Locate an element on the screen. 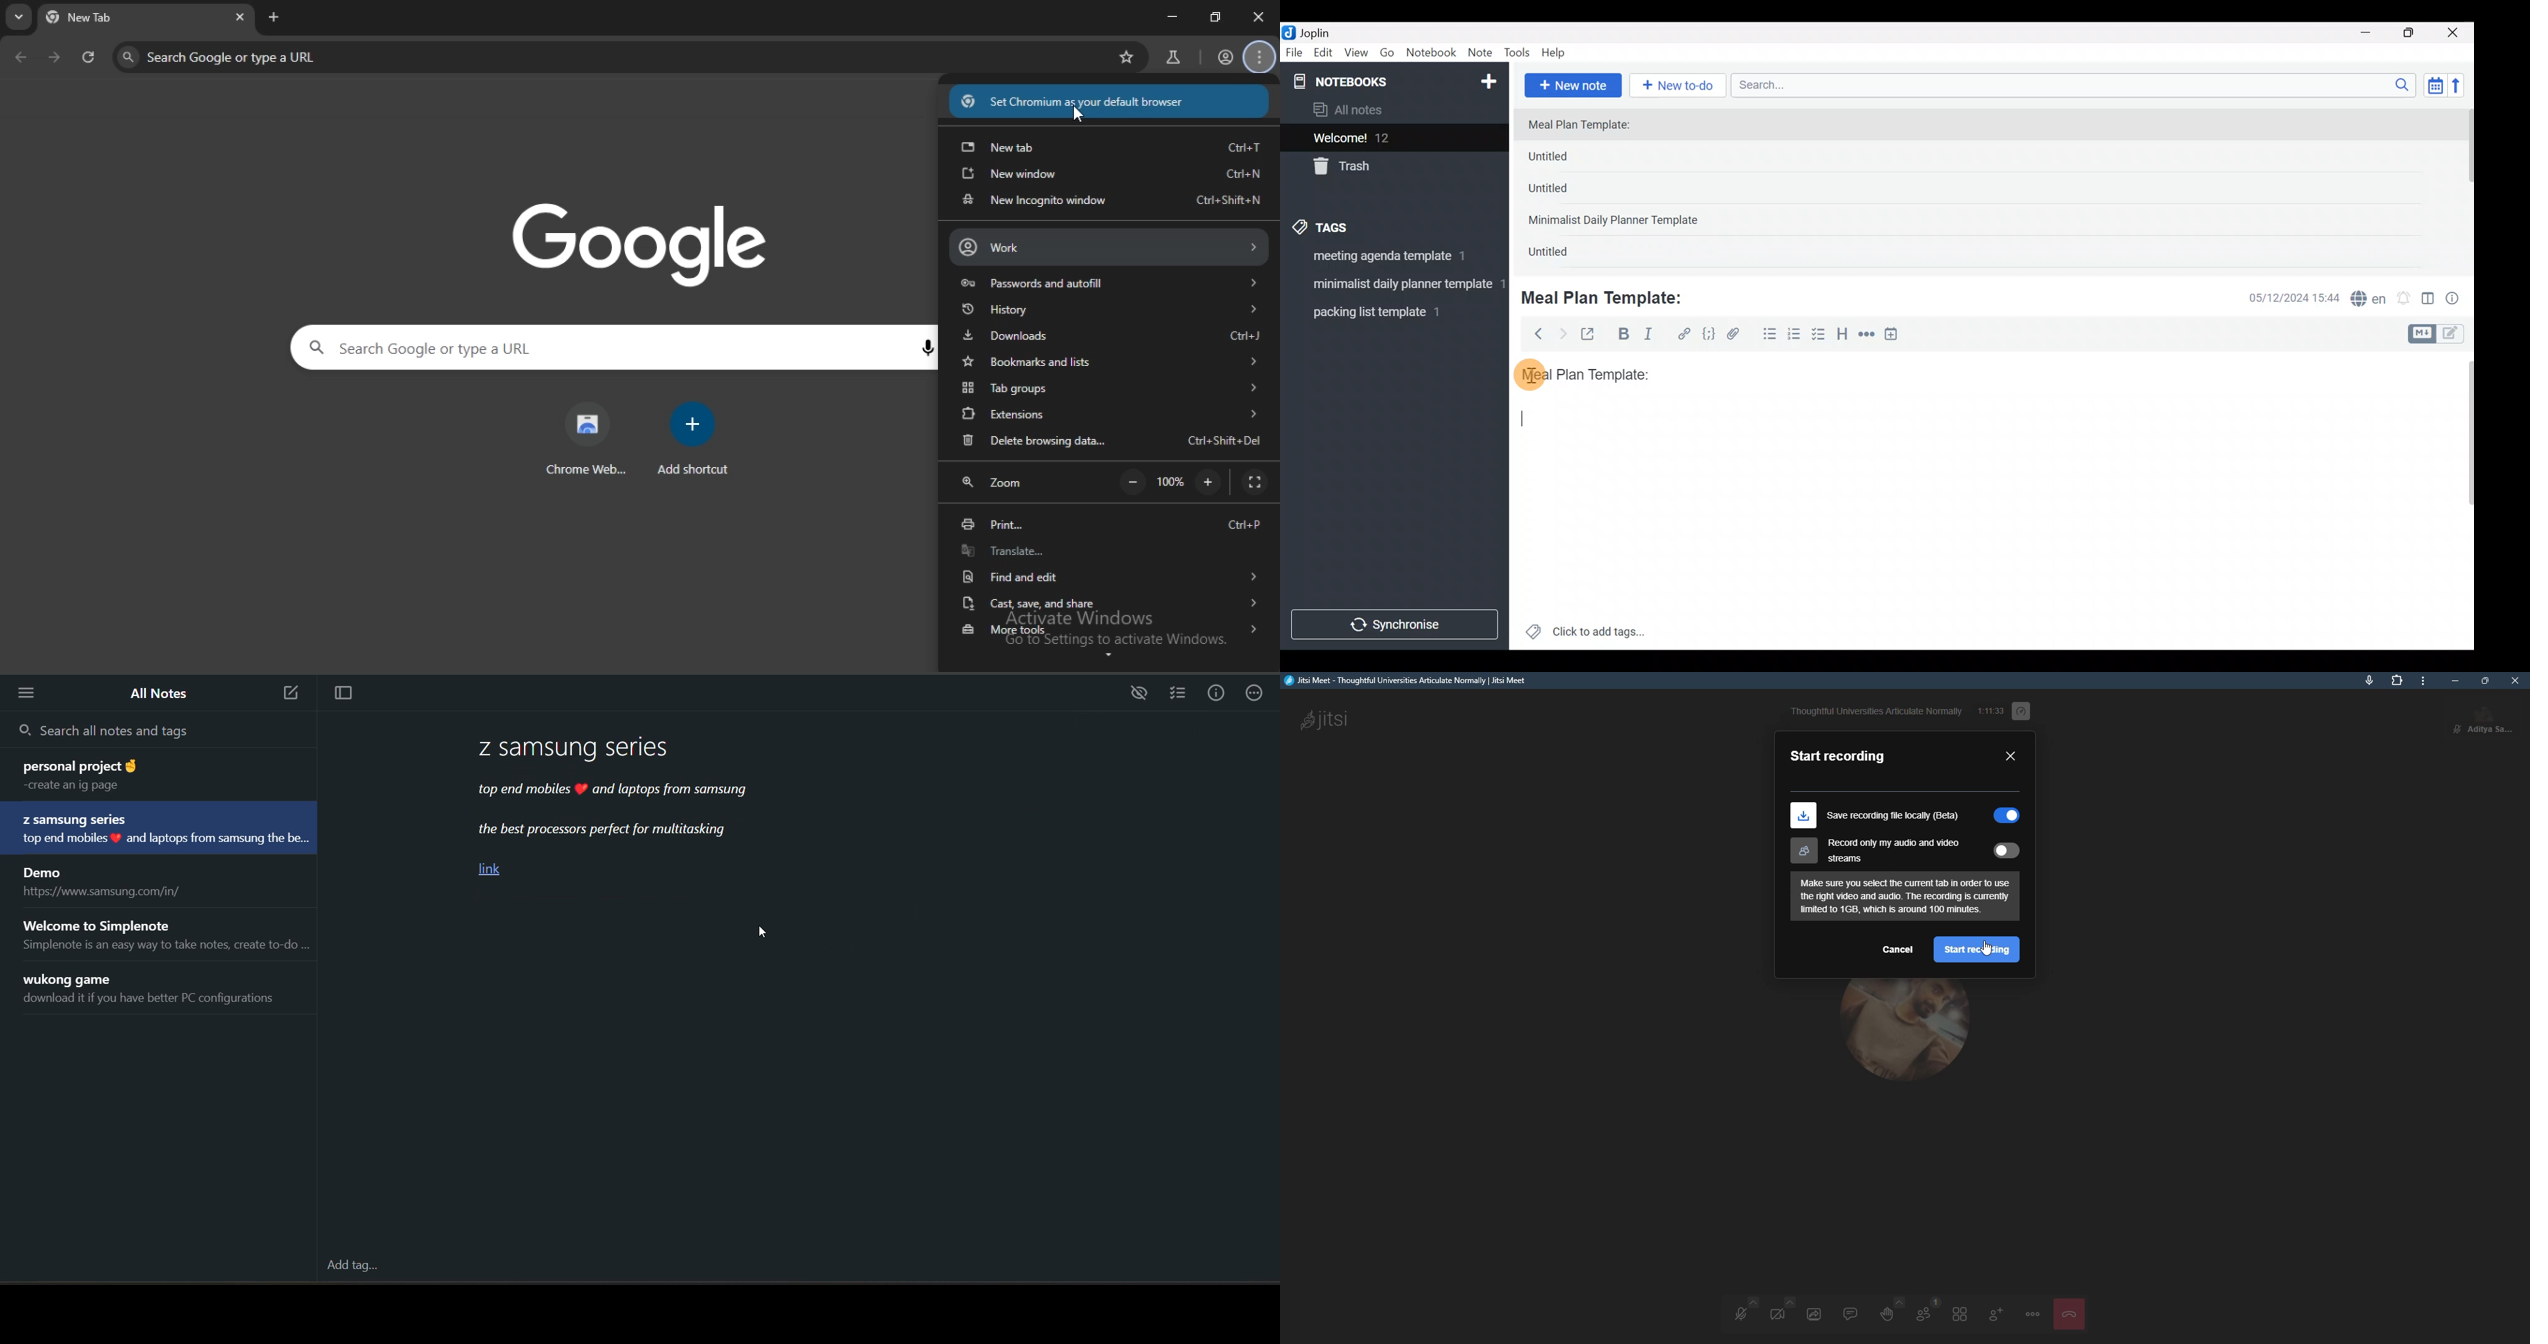  Tag 3 is located at coordinates (1390, 312).